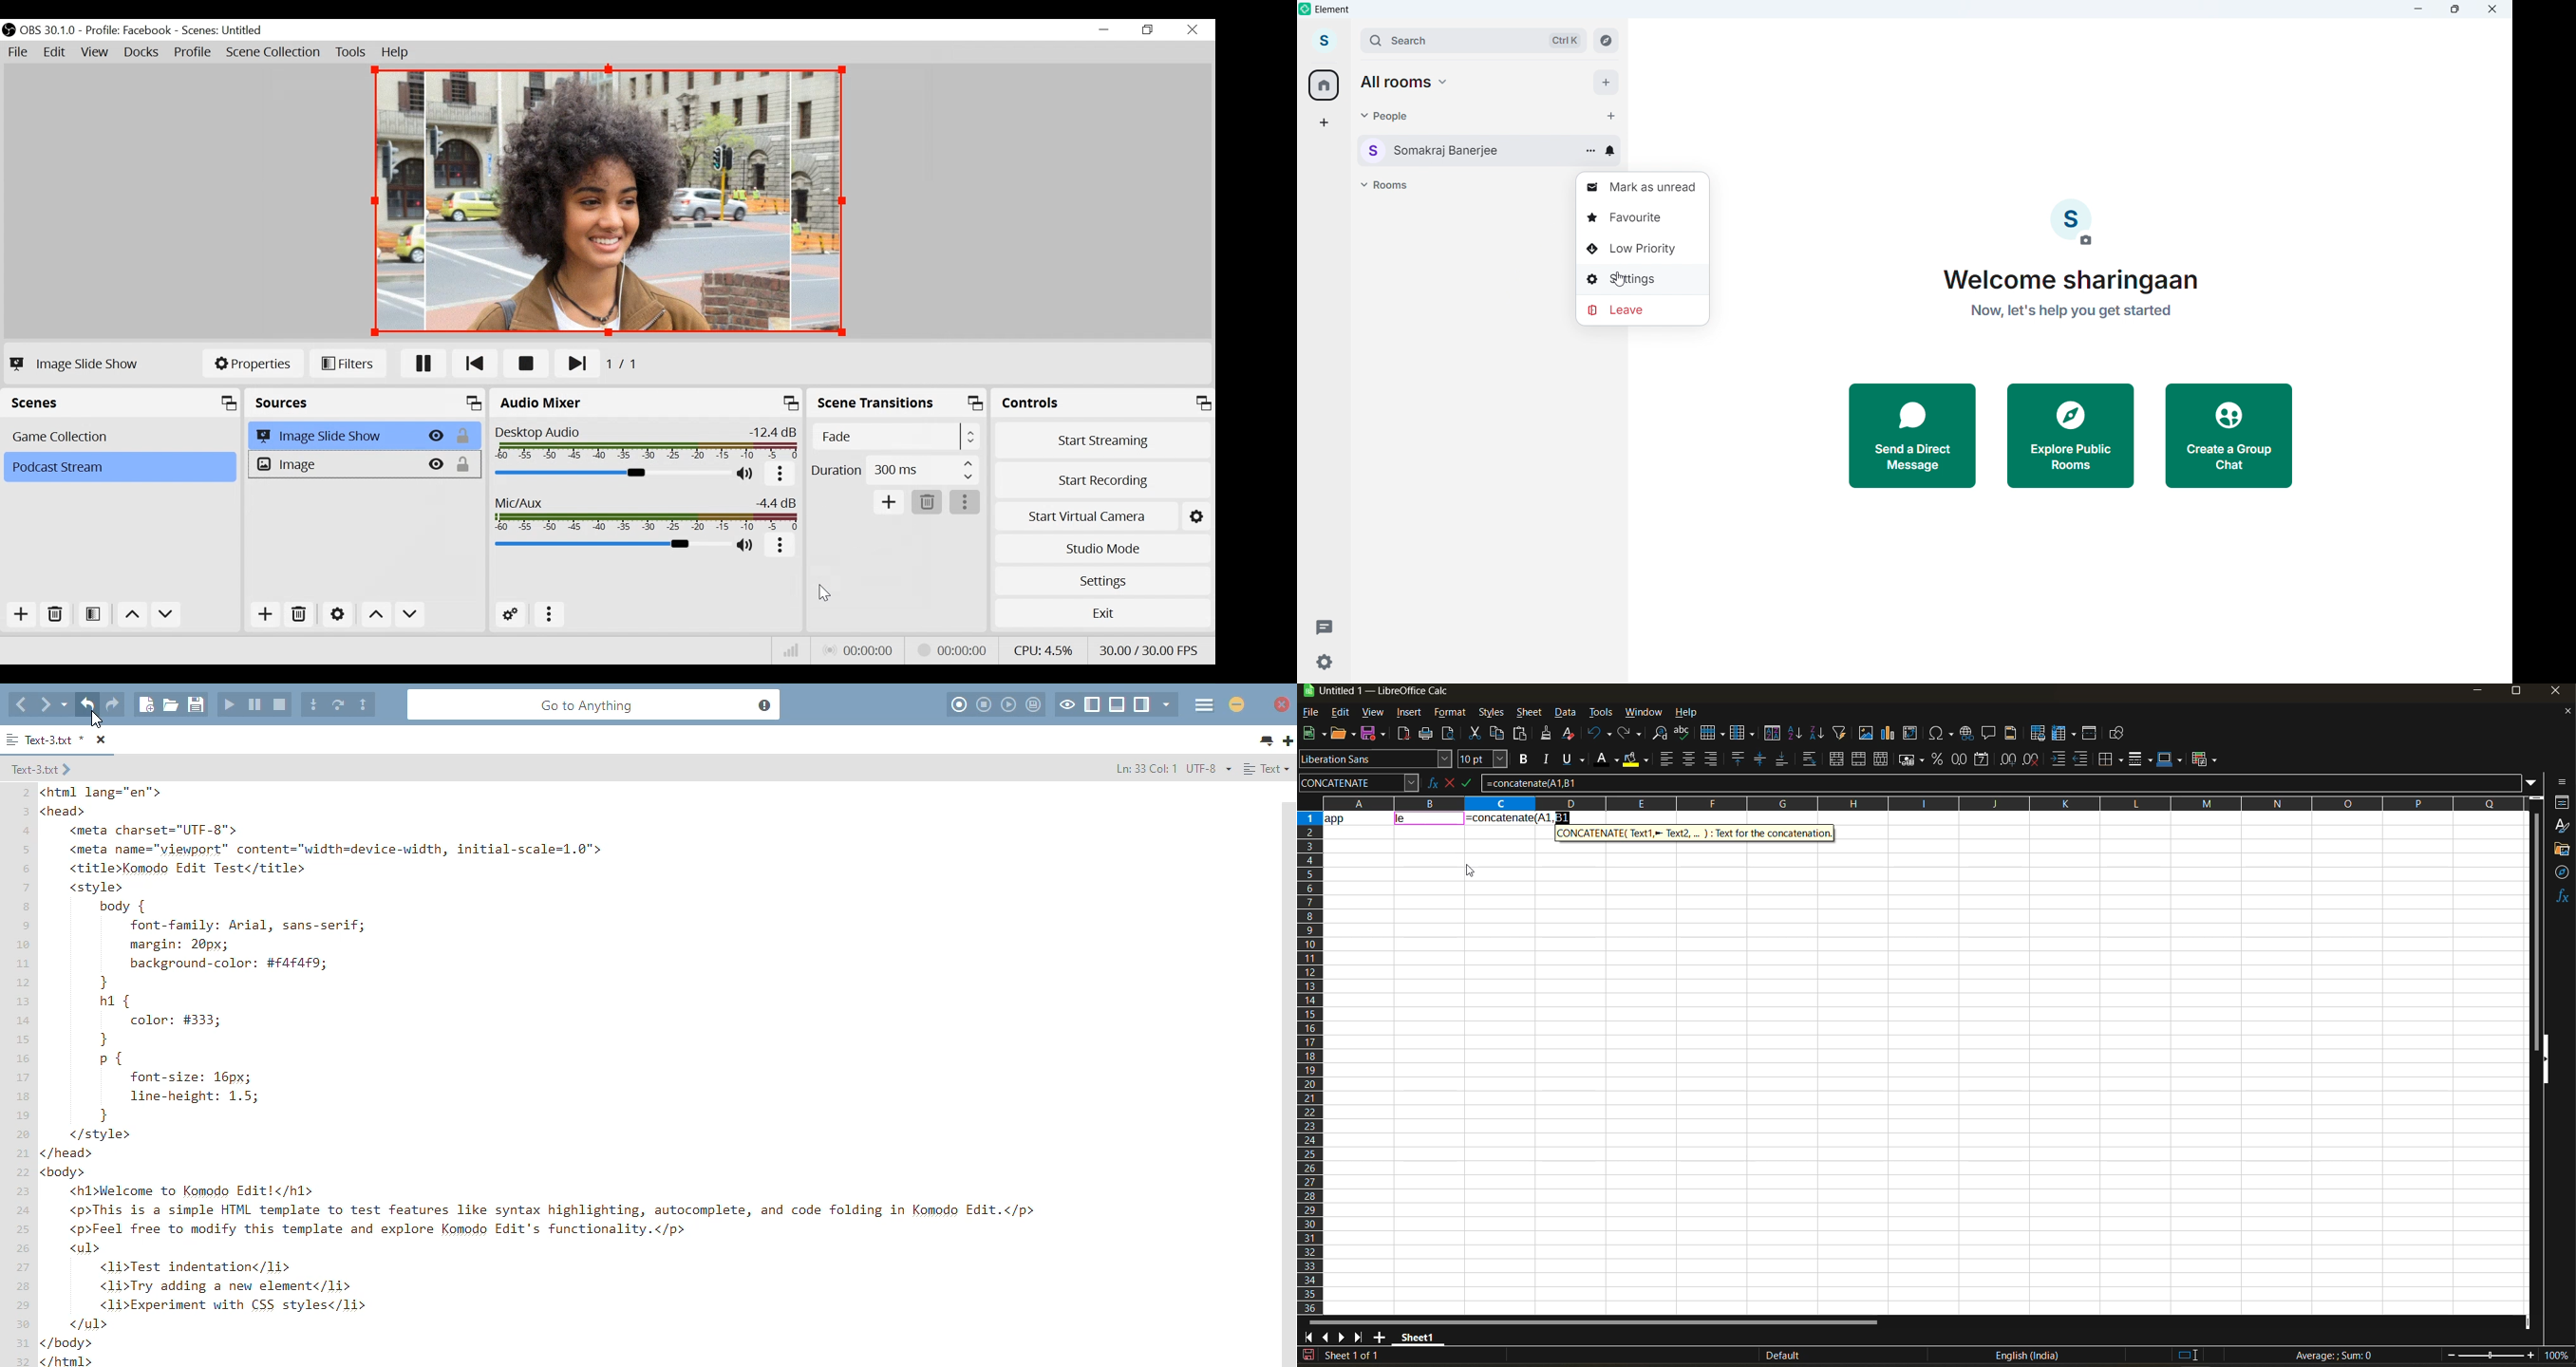 This screenshot has width=2576, height=1372. What do you see at coordinates (280, 704) in the screenshot?
I see `stop debugging` at bounding box center [280, 704].